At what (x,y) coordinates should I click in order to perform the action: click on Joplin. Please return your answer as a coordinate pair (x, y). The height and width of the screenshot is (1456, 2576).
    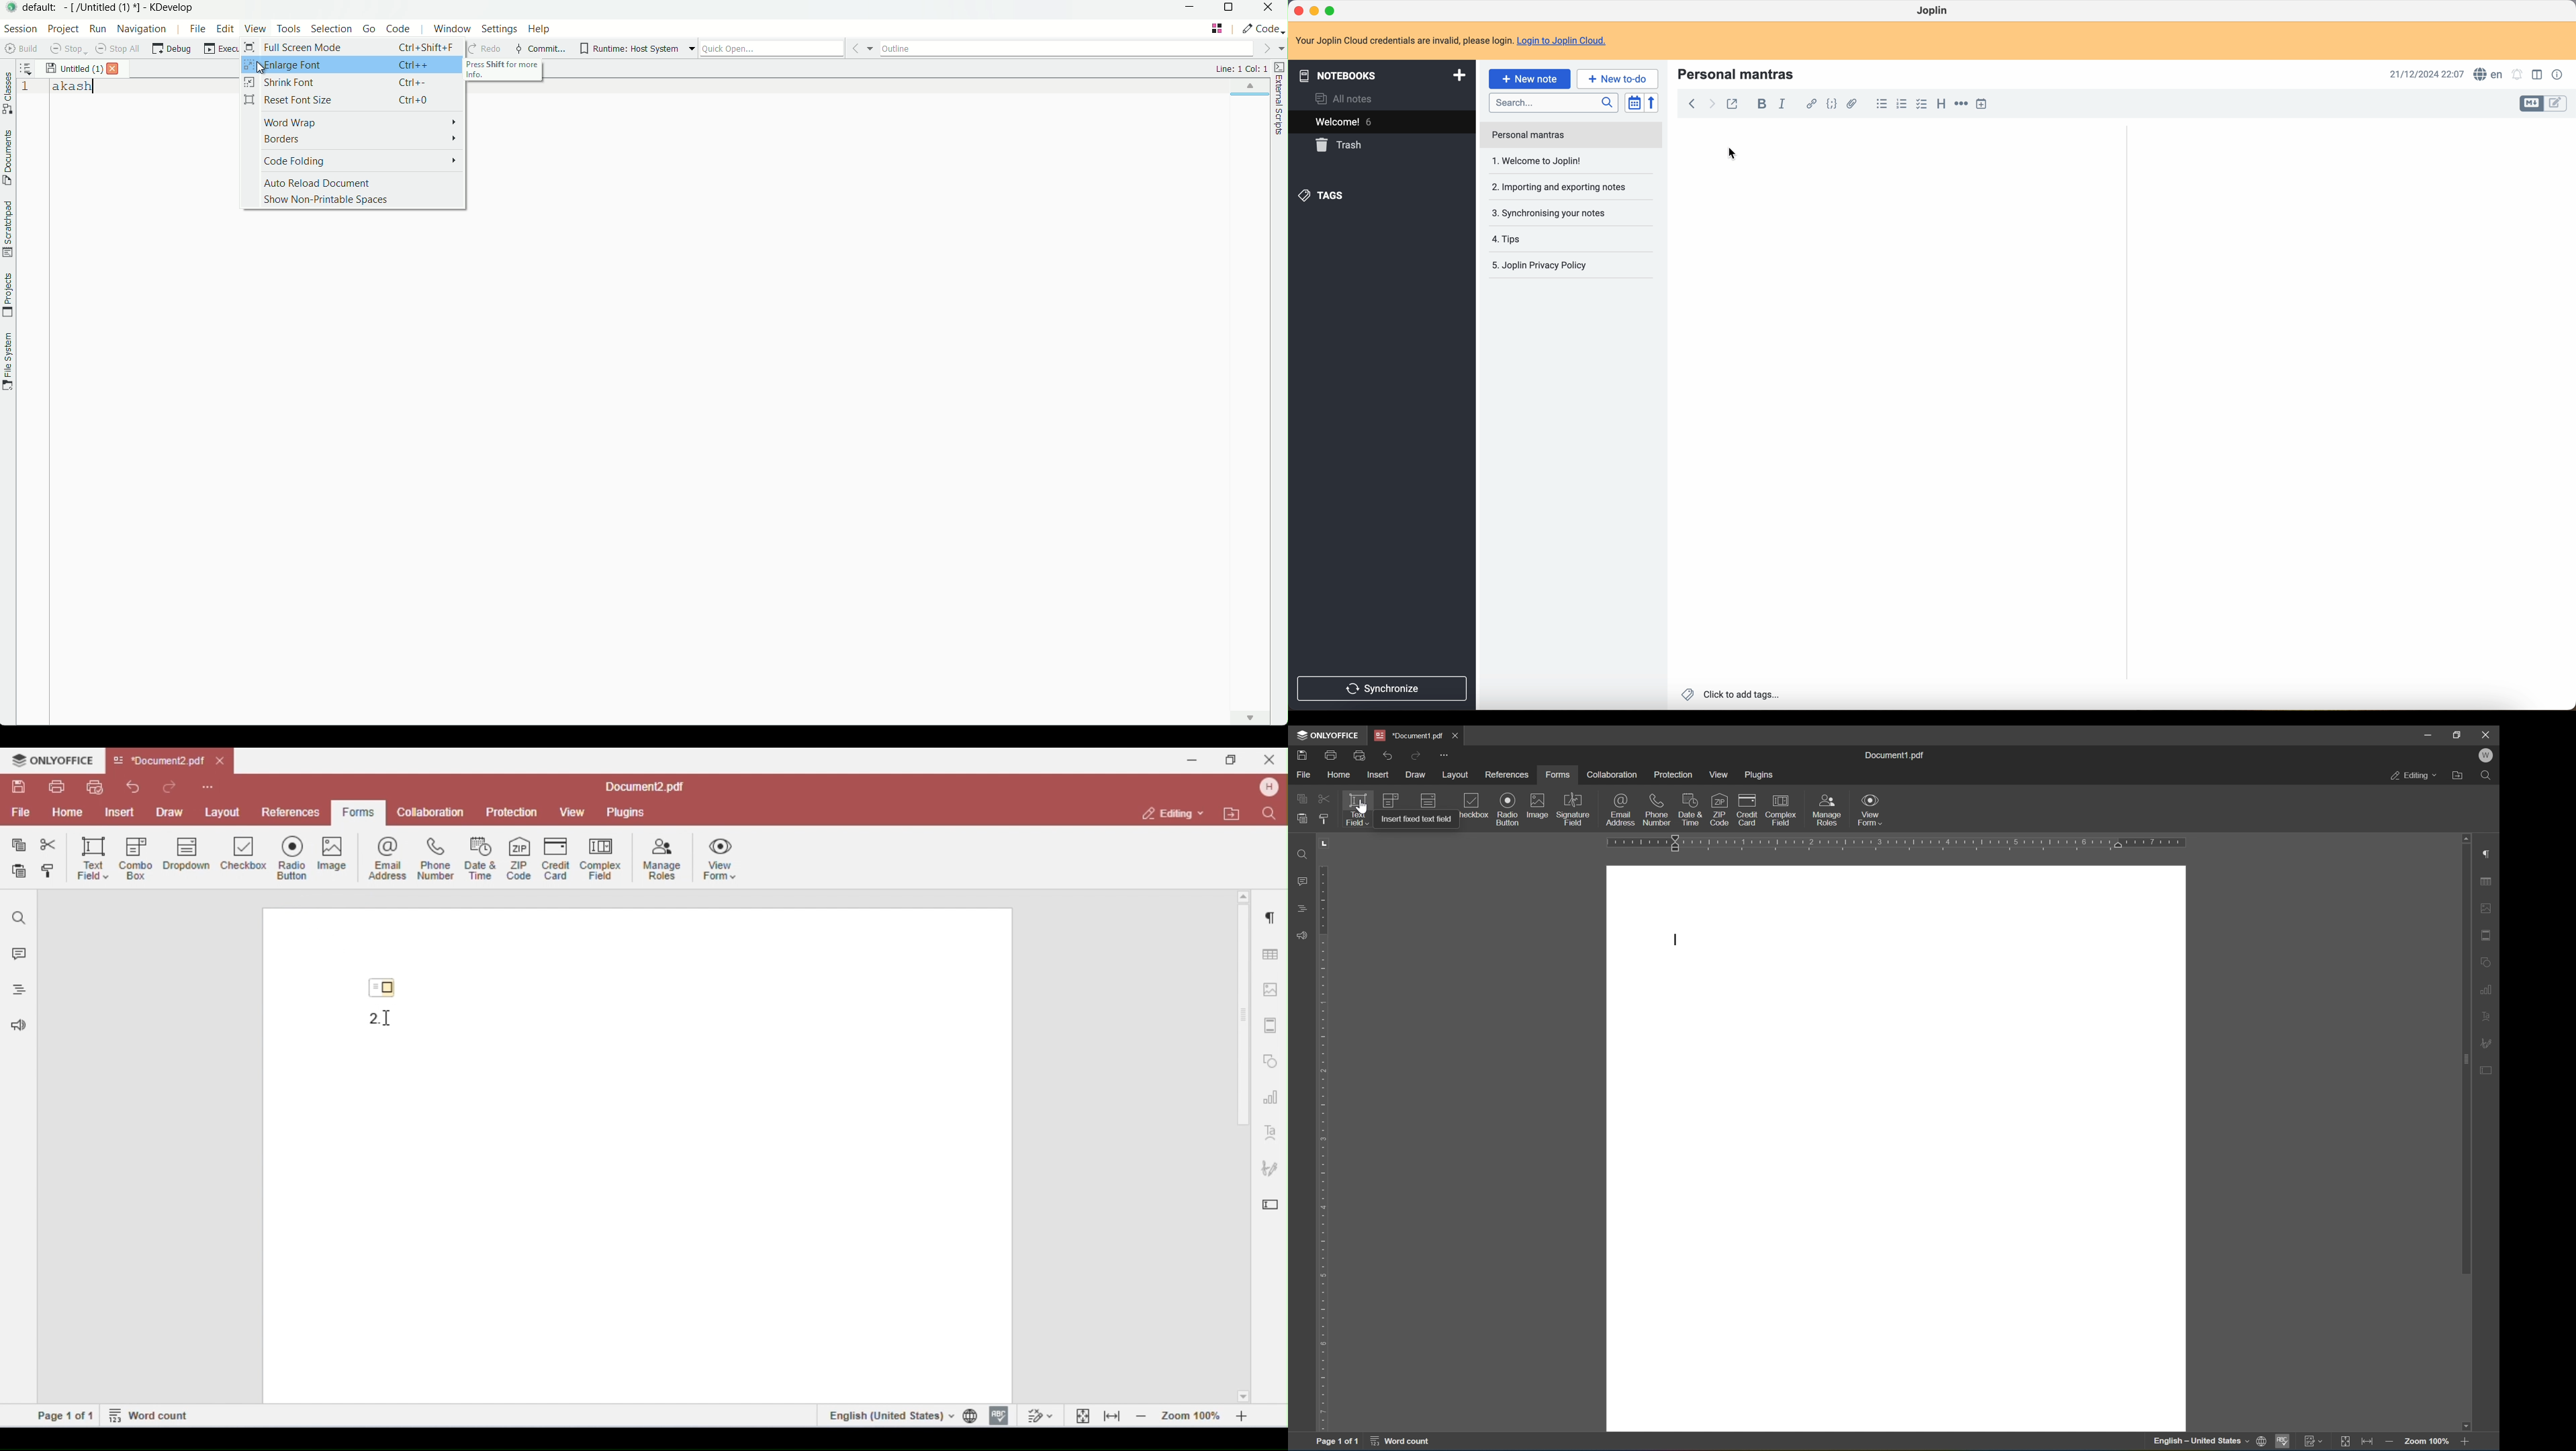
    Looking at the image, I should click on (1934, 10).